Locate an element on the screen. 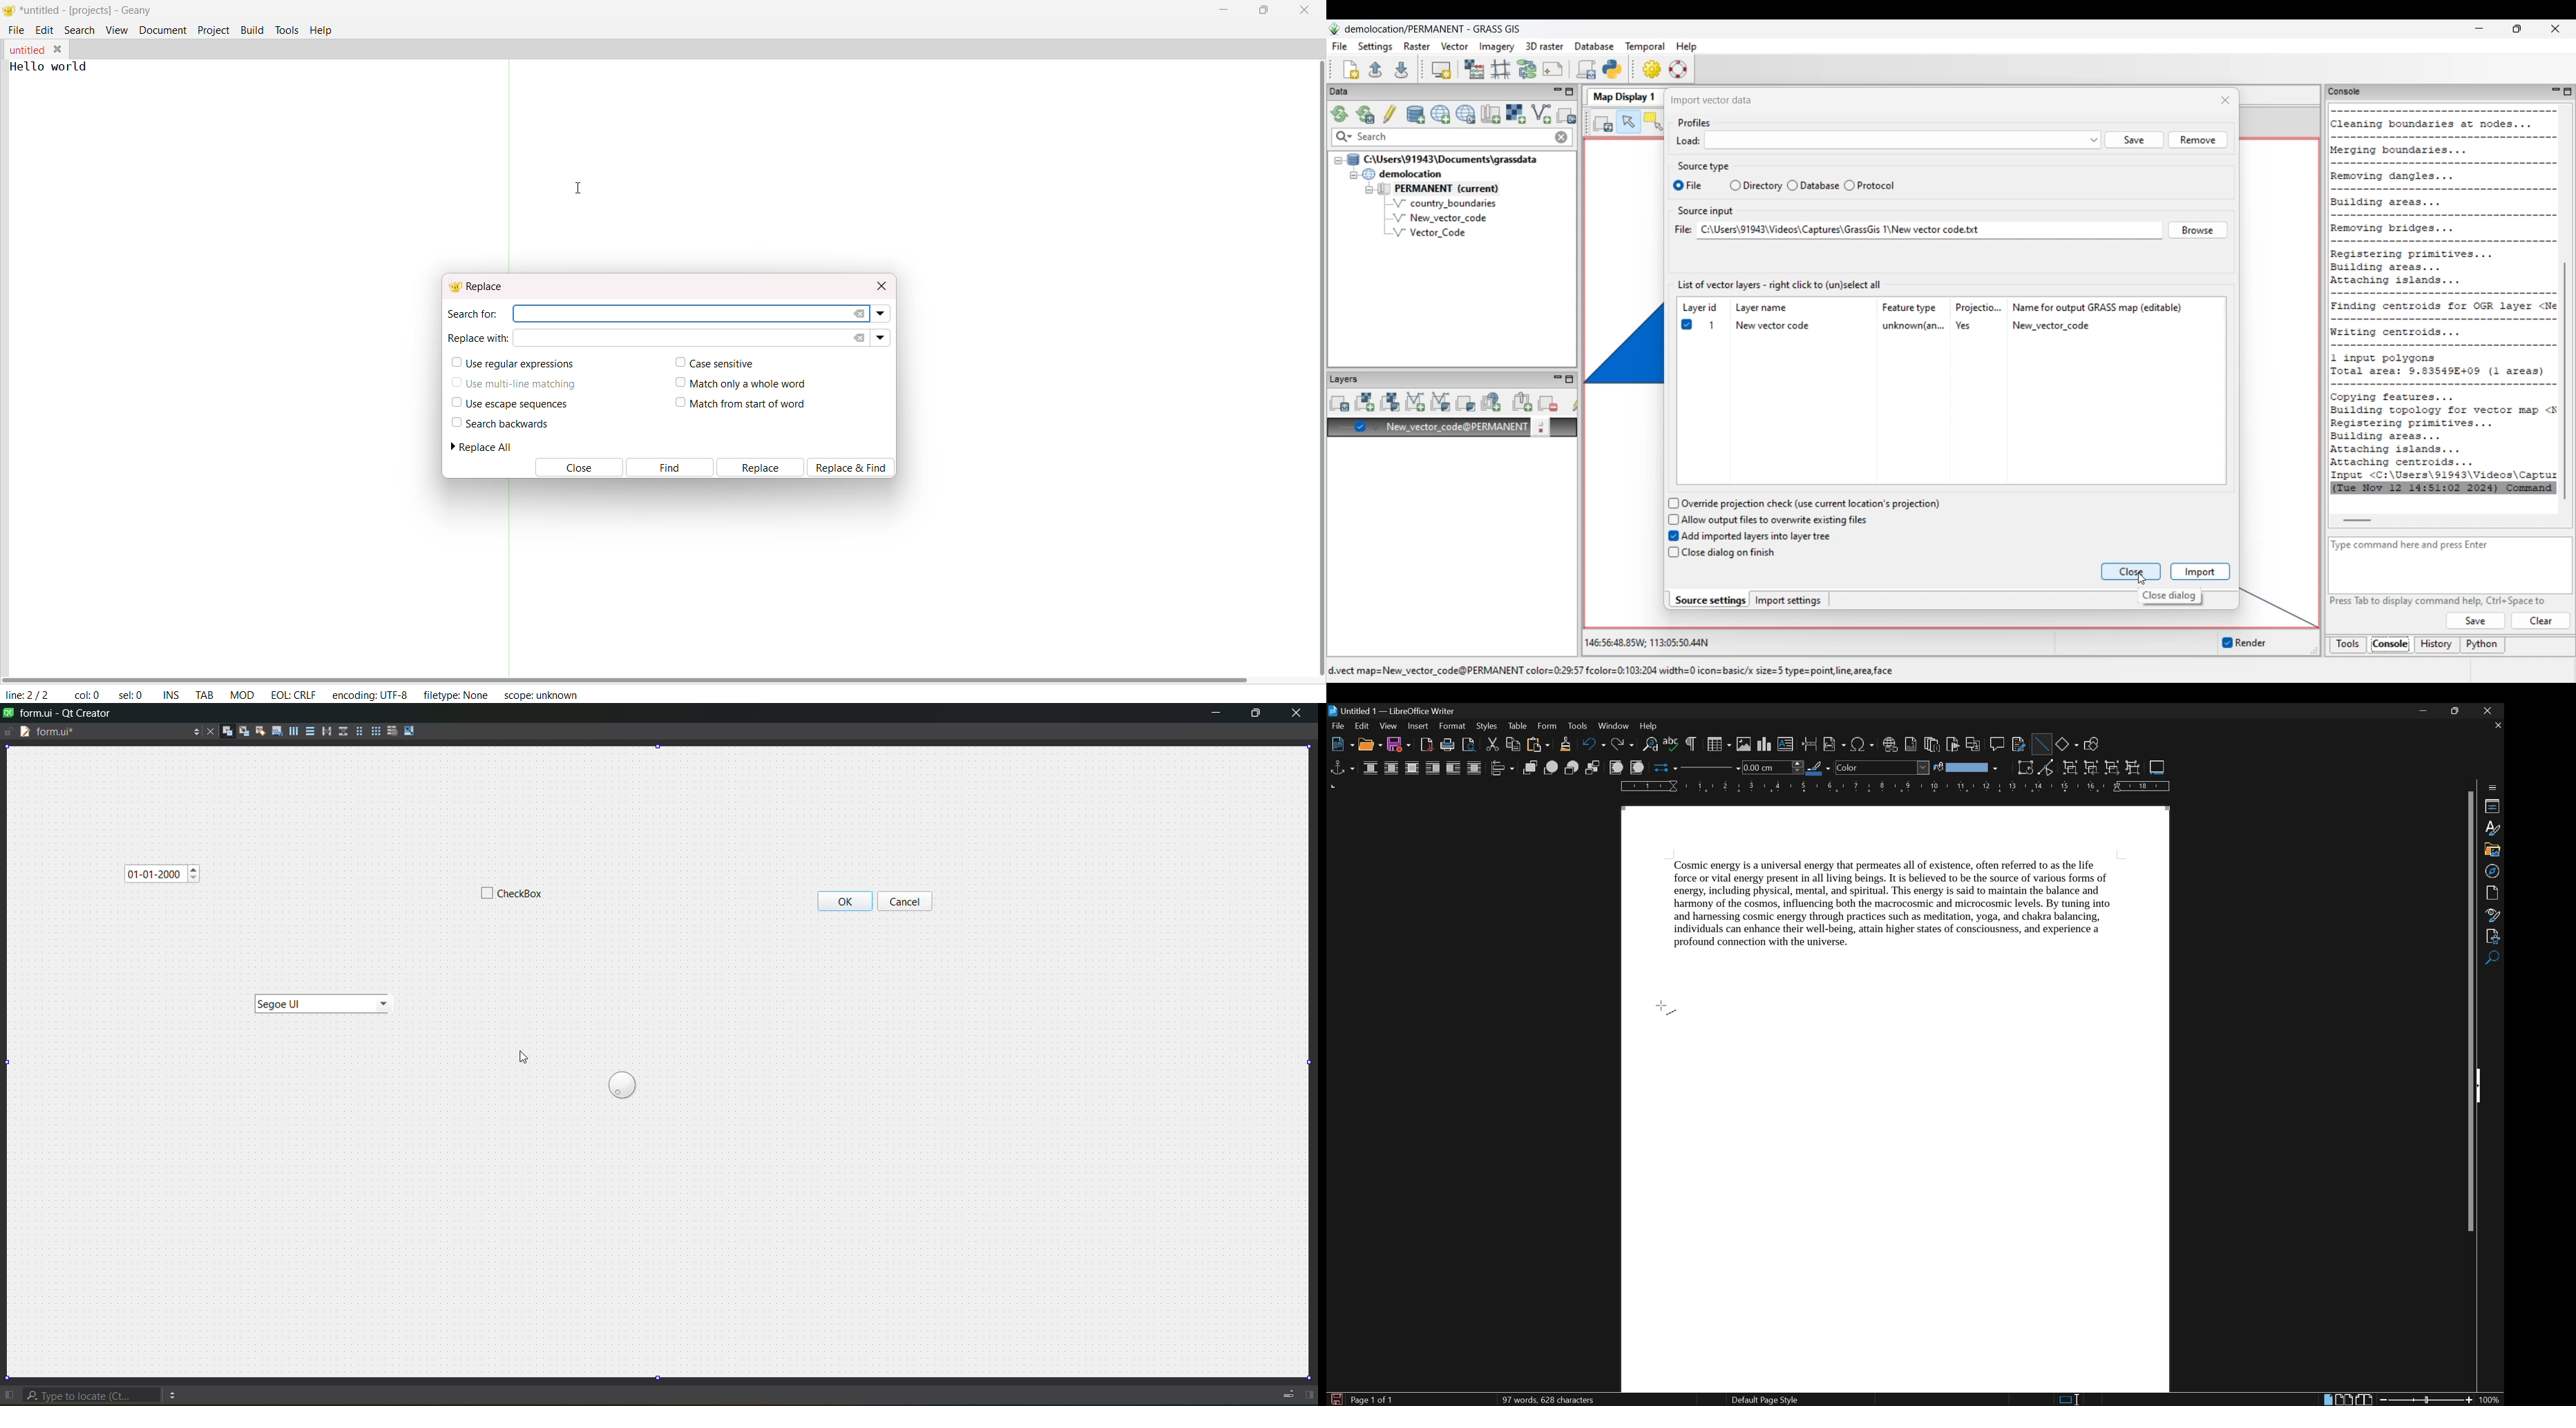  logo is located at coordinates (9, 12).